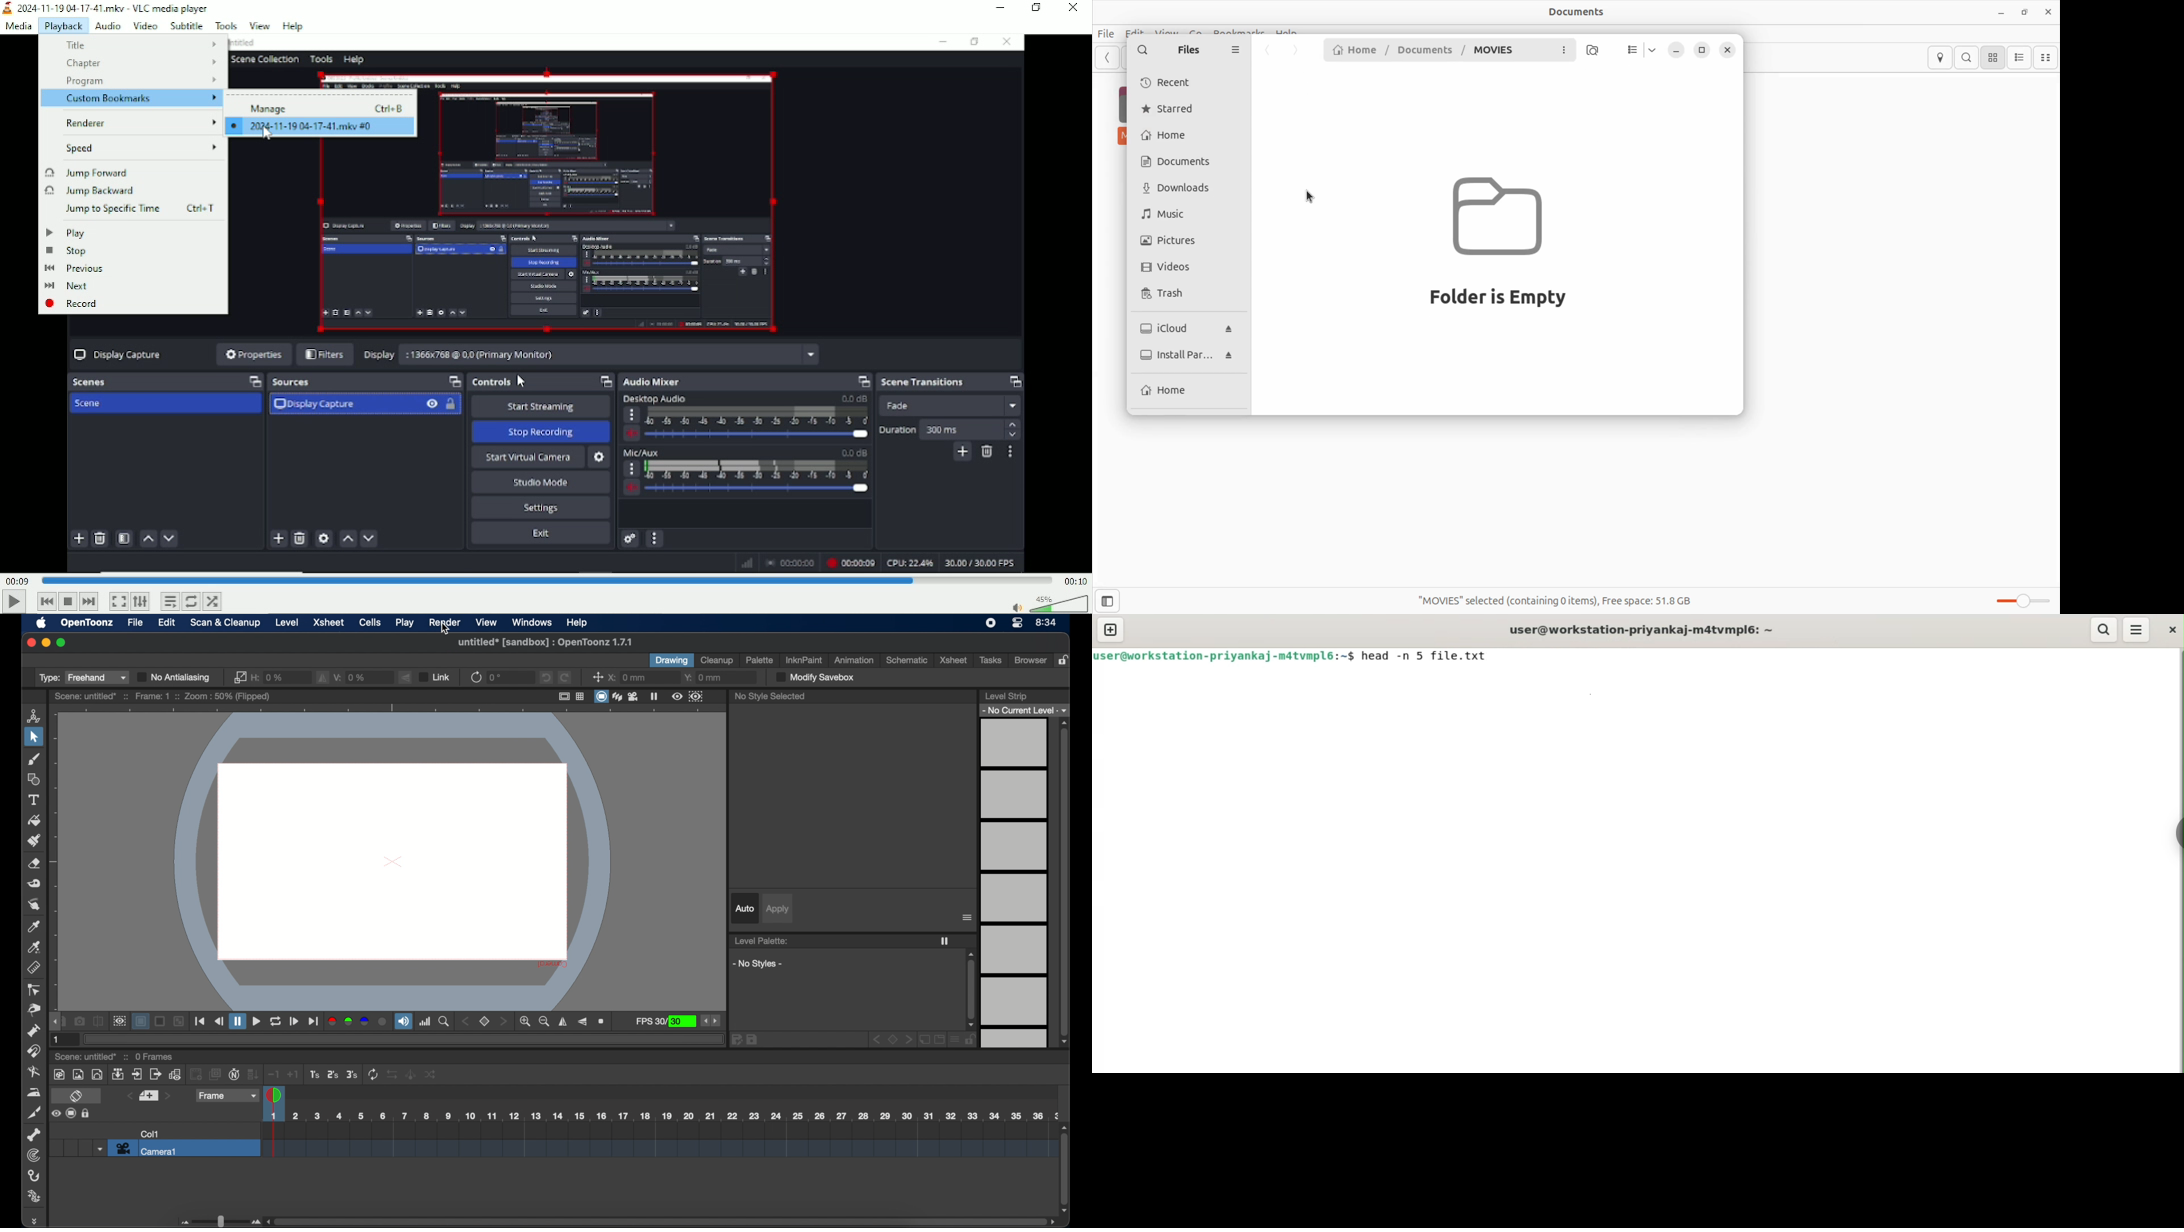 This screenshot has height=1232, width=2184. Describe the element at coordinates (1188, 52) in the screenshot. I see `Files` at that location.